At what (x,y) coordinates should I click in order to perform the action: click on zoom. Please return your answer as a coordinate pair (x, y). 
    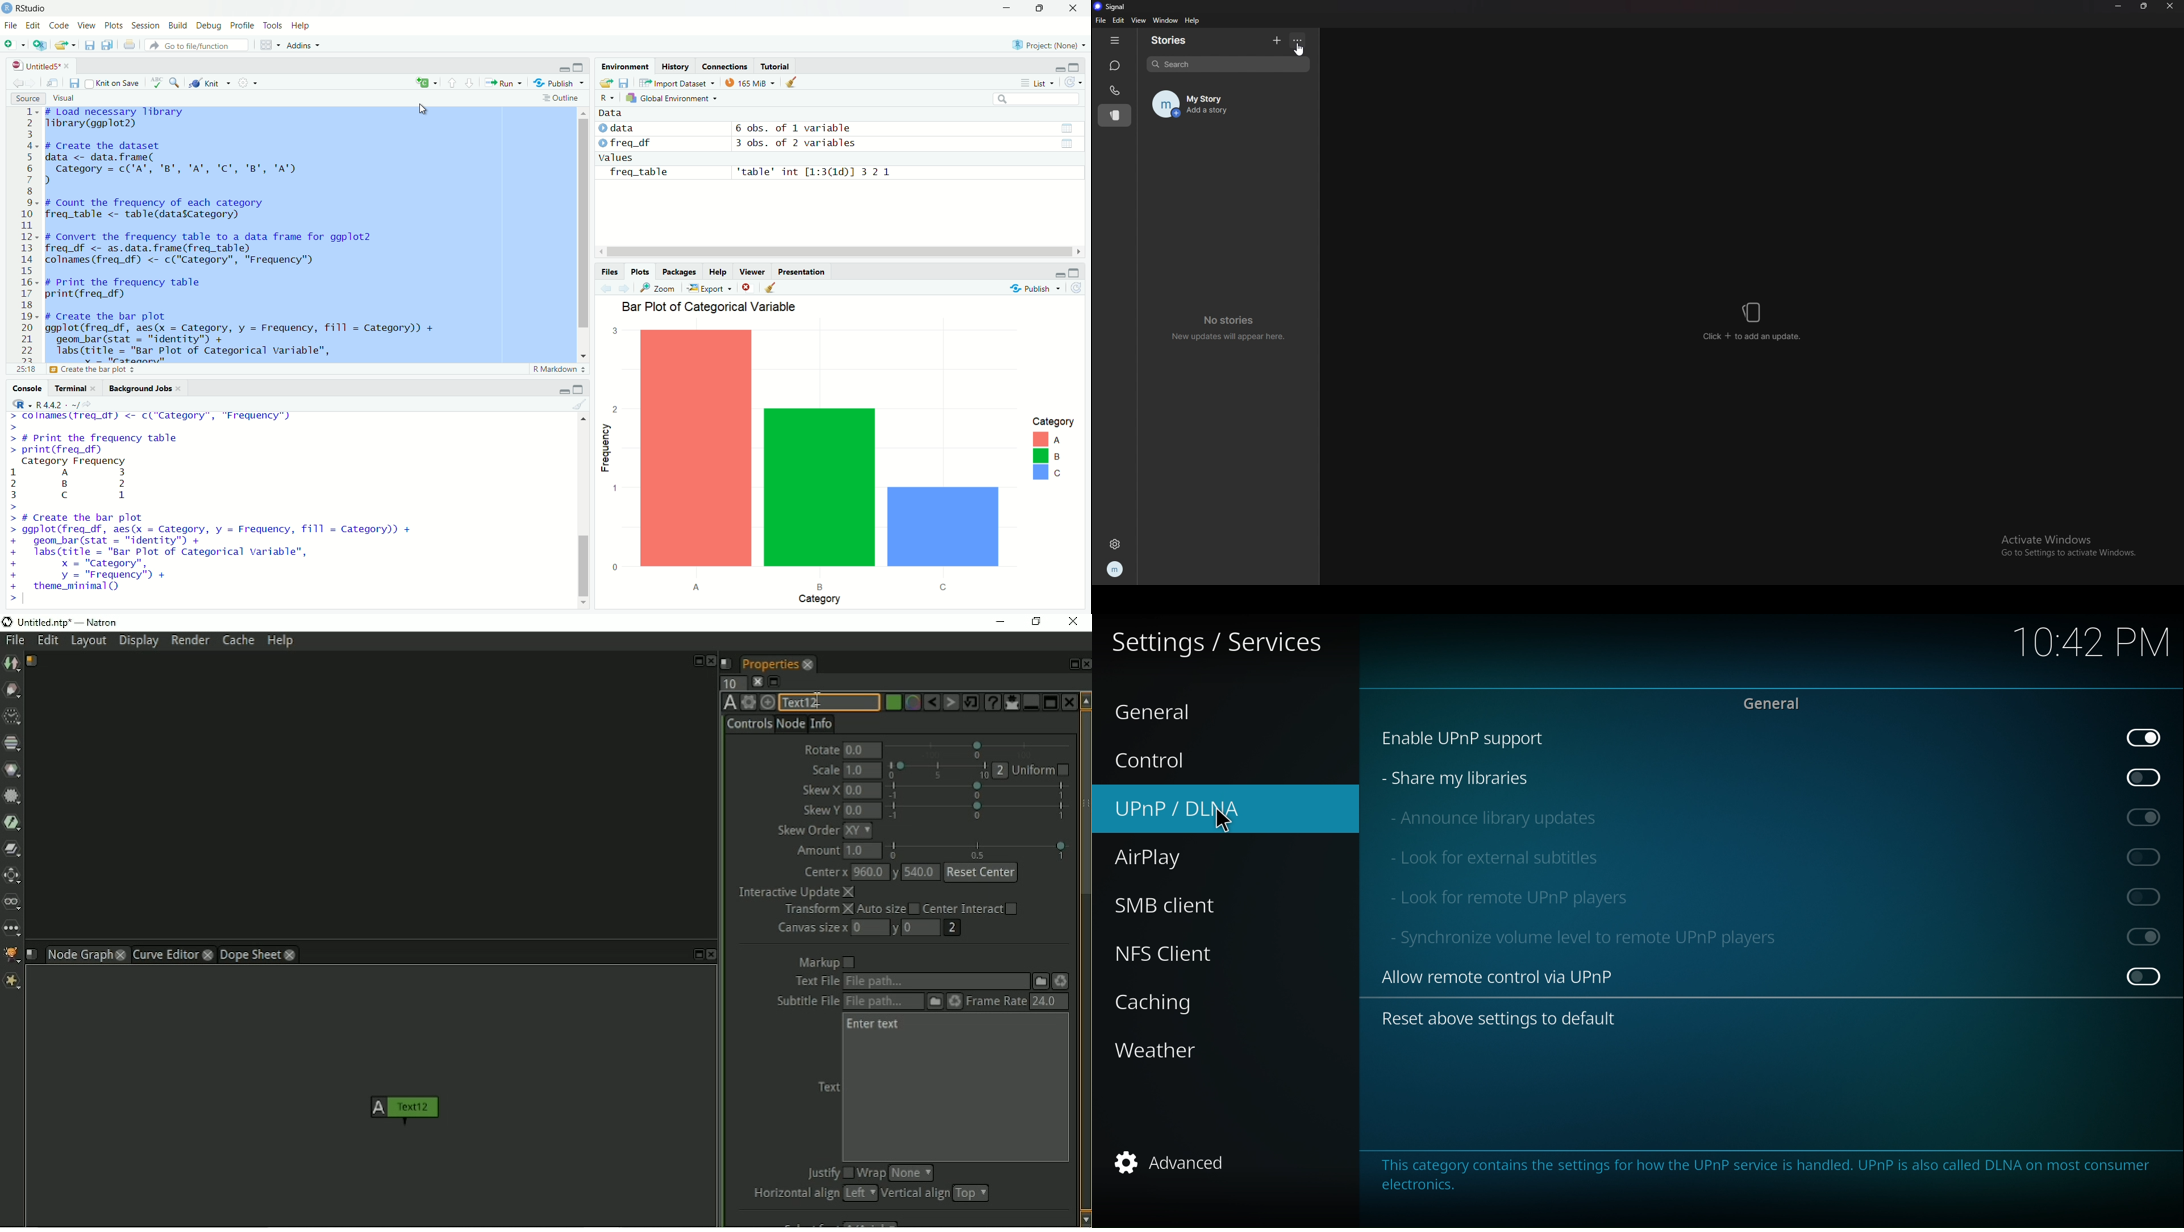
    Looking at the image, I should click on (659, 288).